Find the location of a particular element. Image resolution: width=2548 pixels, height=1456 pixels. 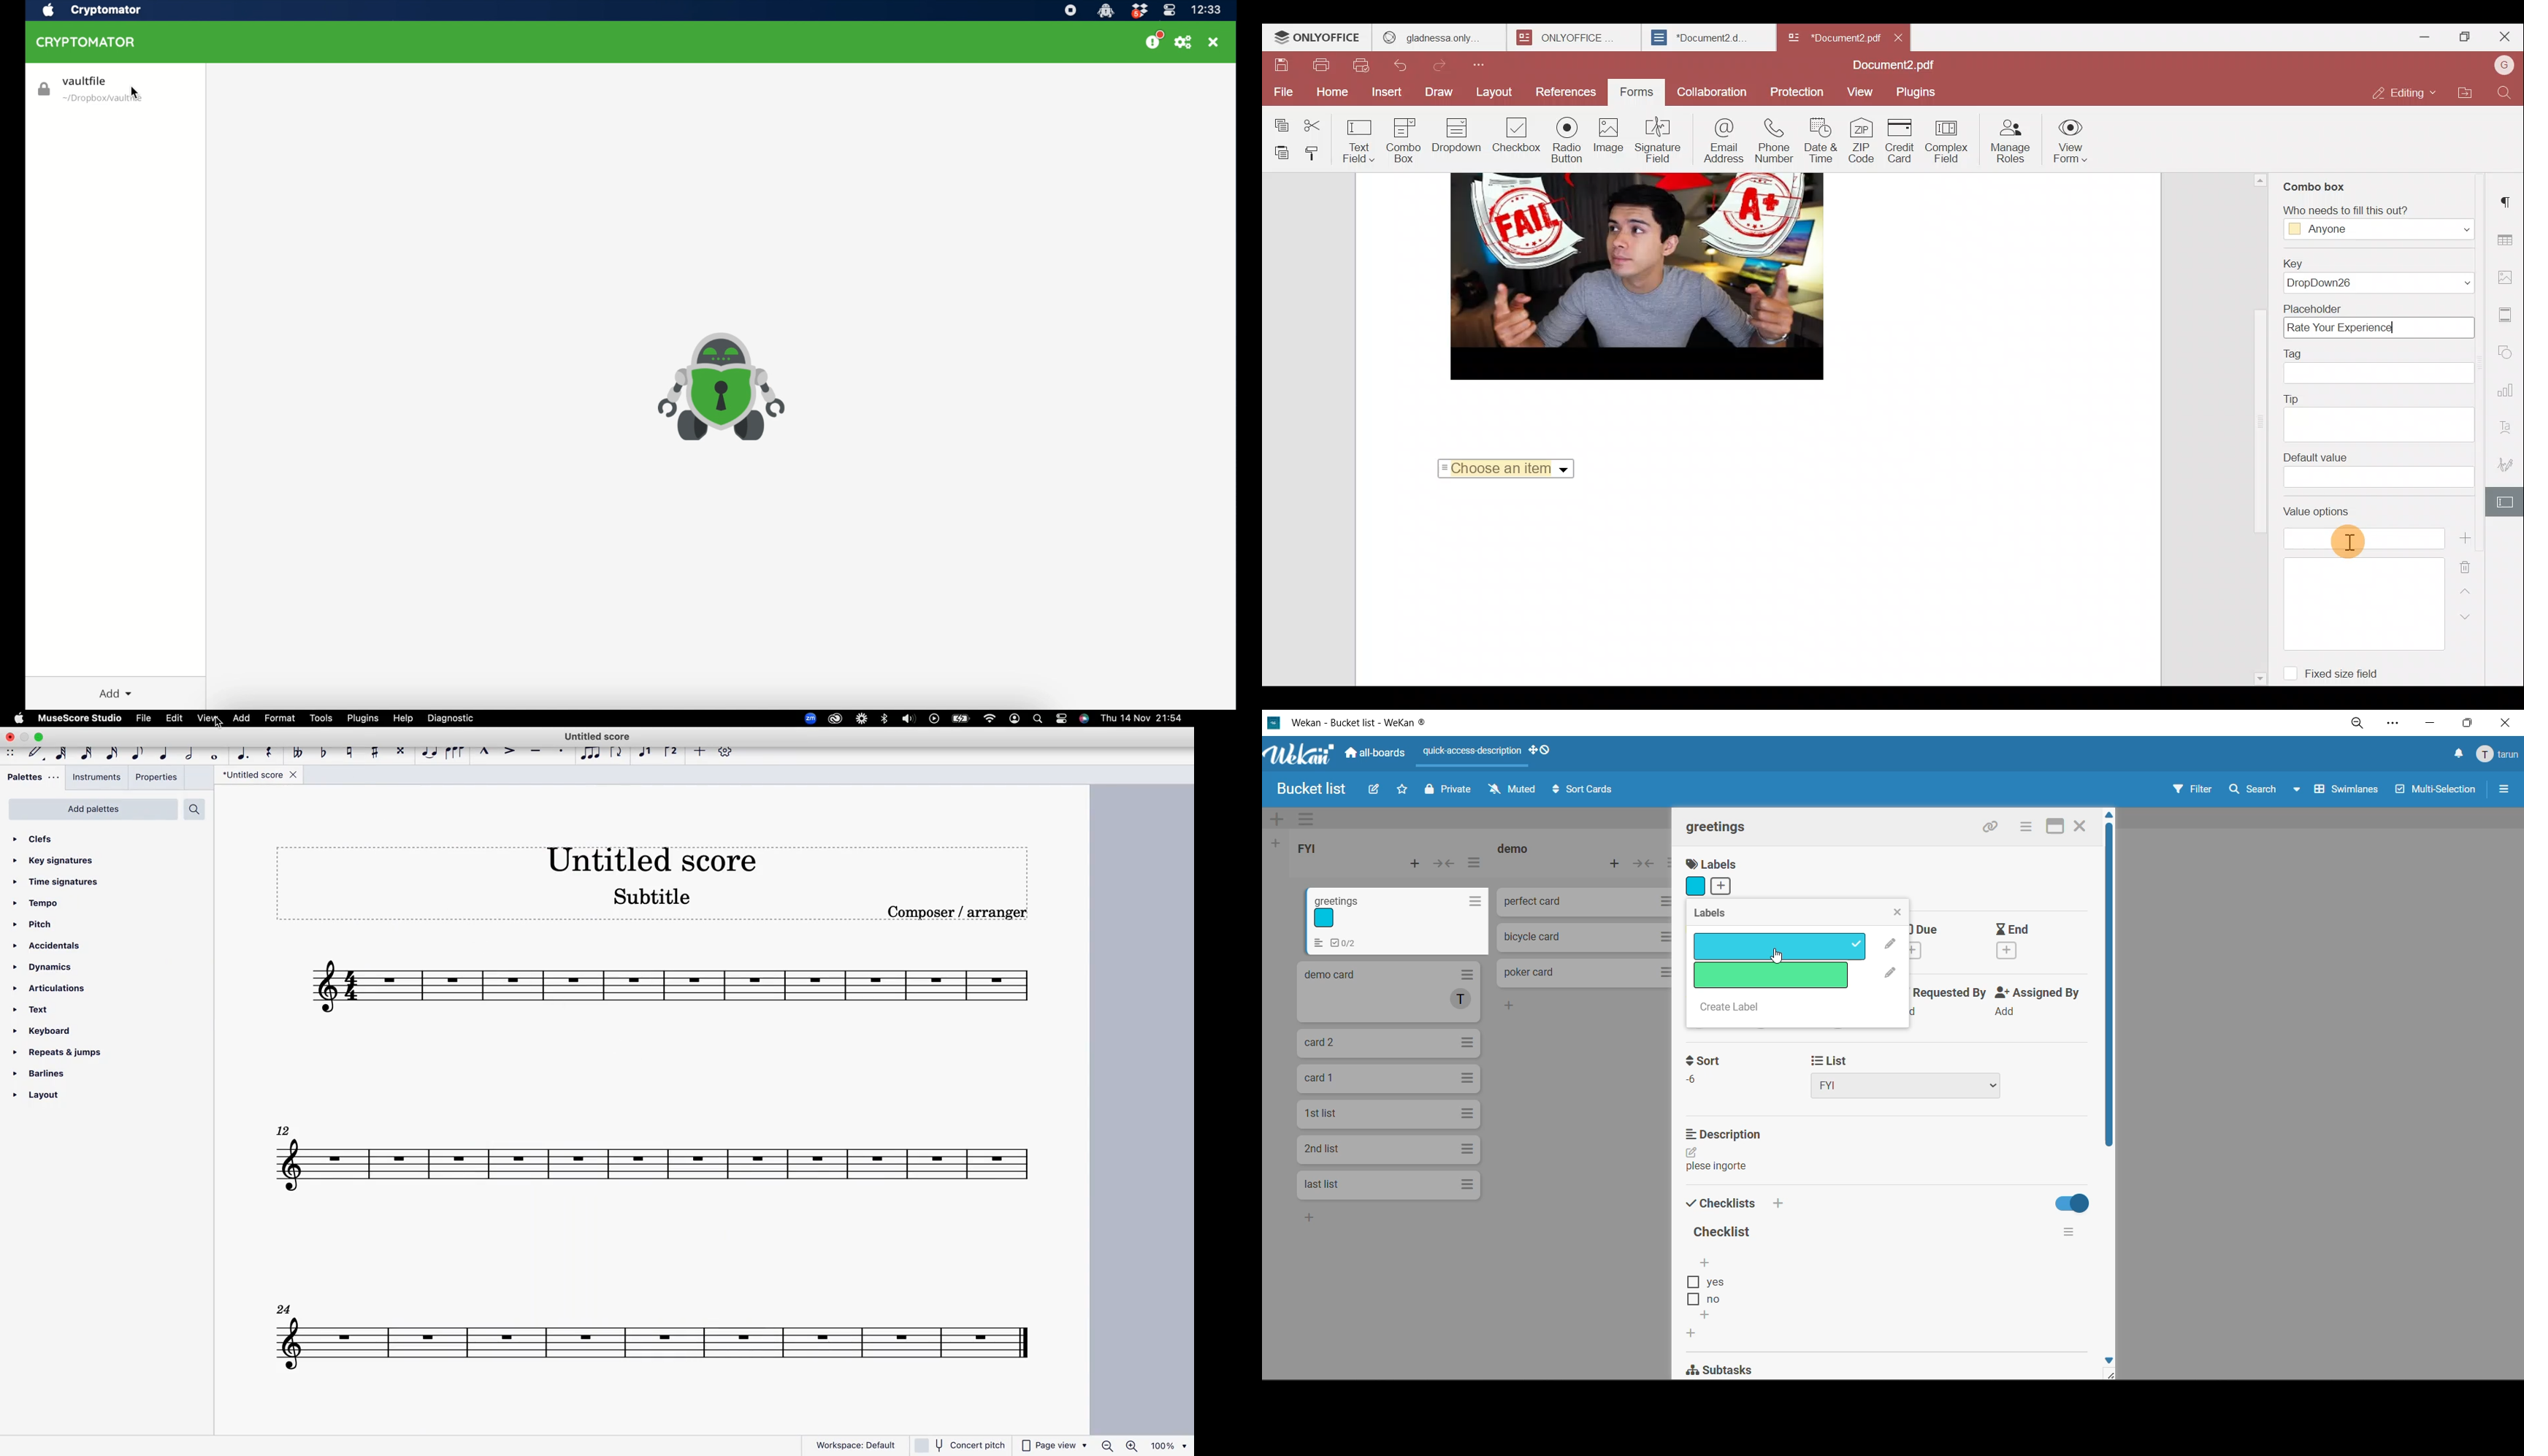

creative cloud is located at coordinates (833, 721).